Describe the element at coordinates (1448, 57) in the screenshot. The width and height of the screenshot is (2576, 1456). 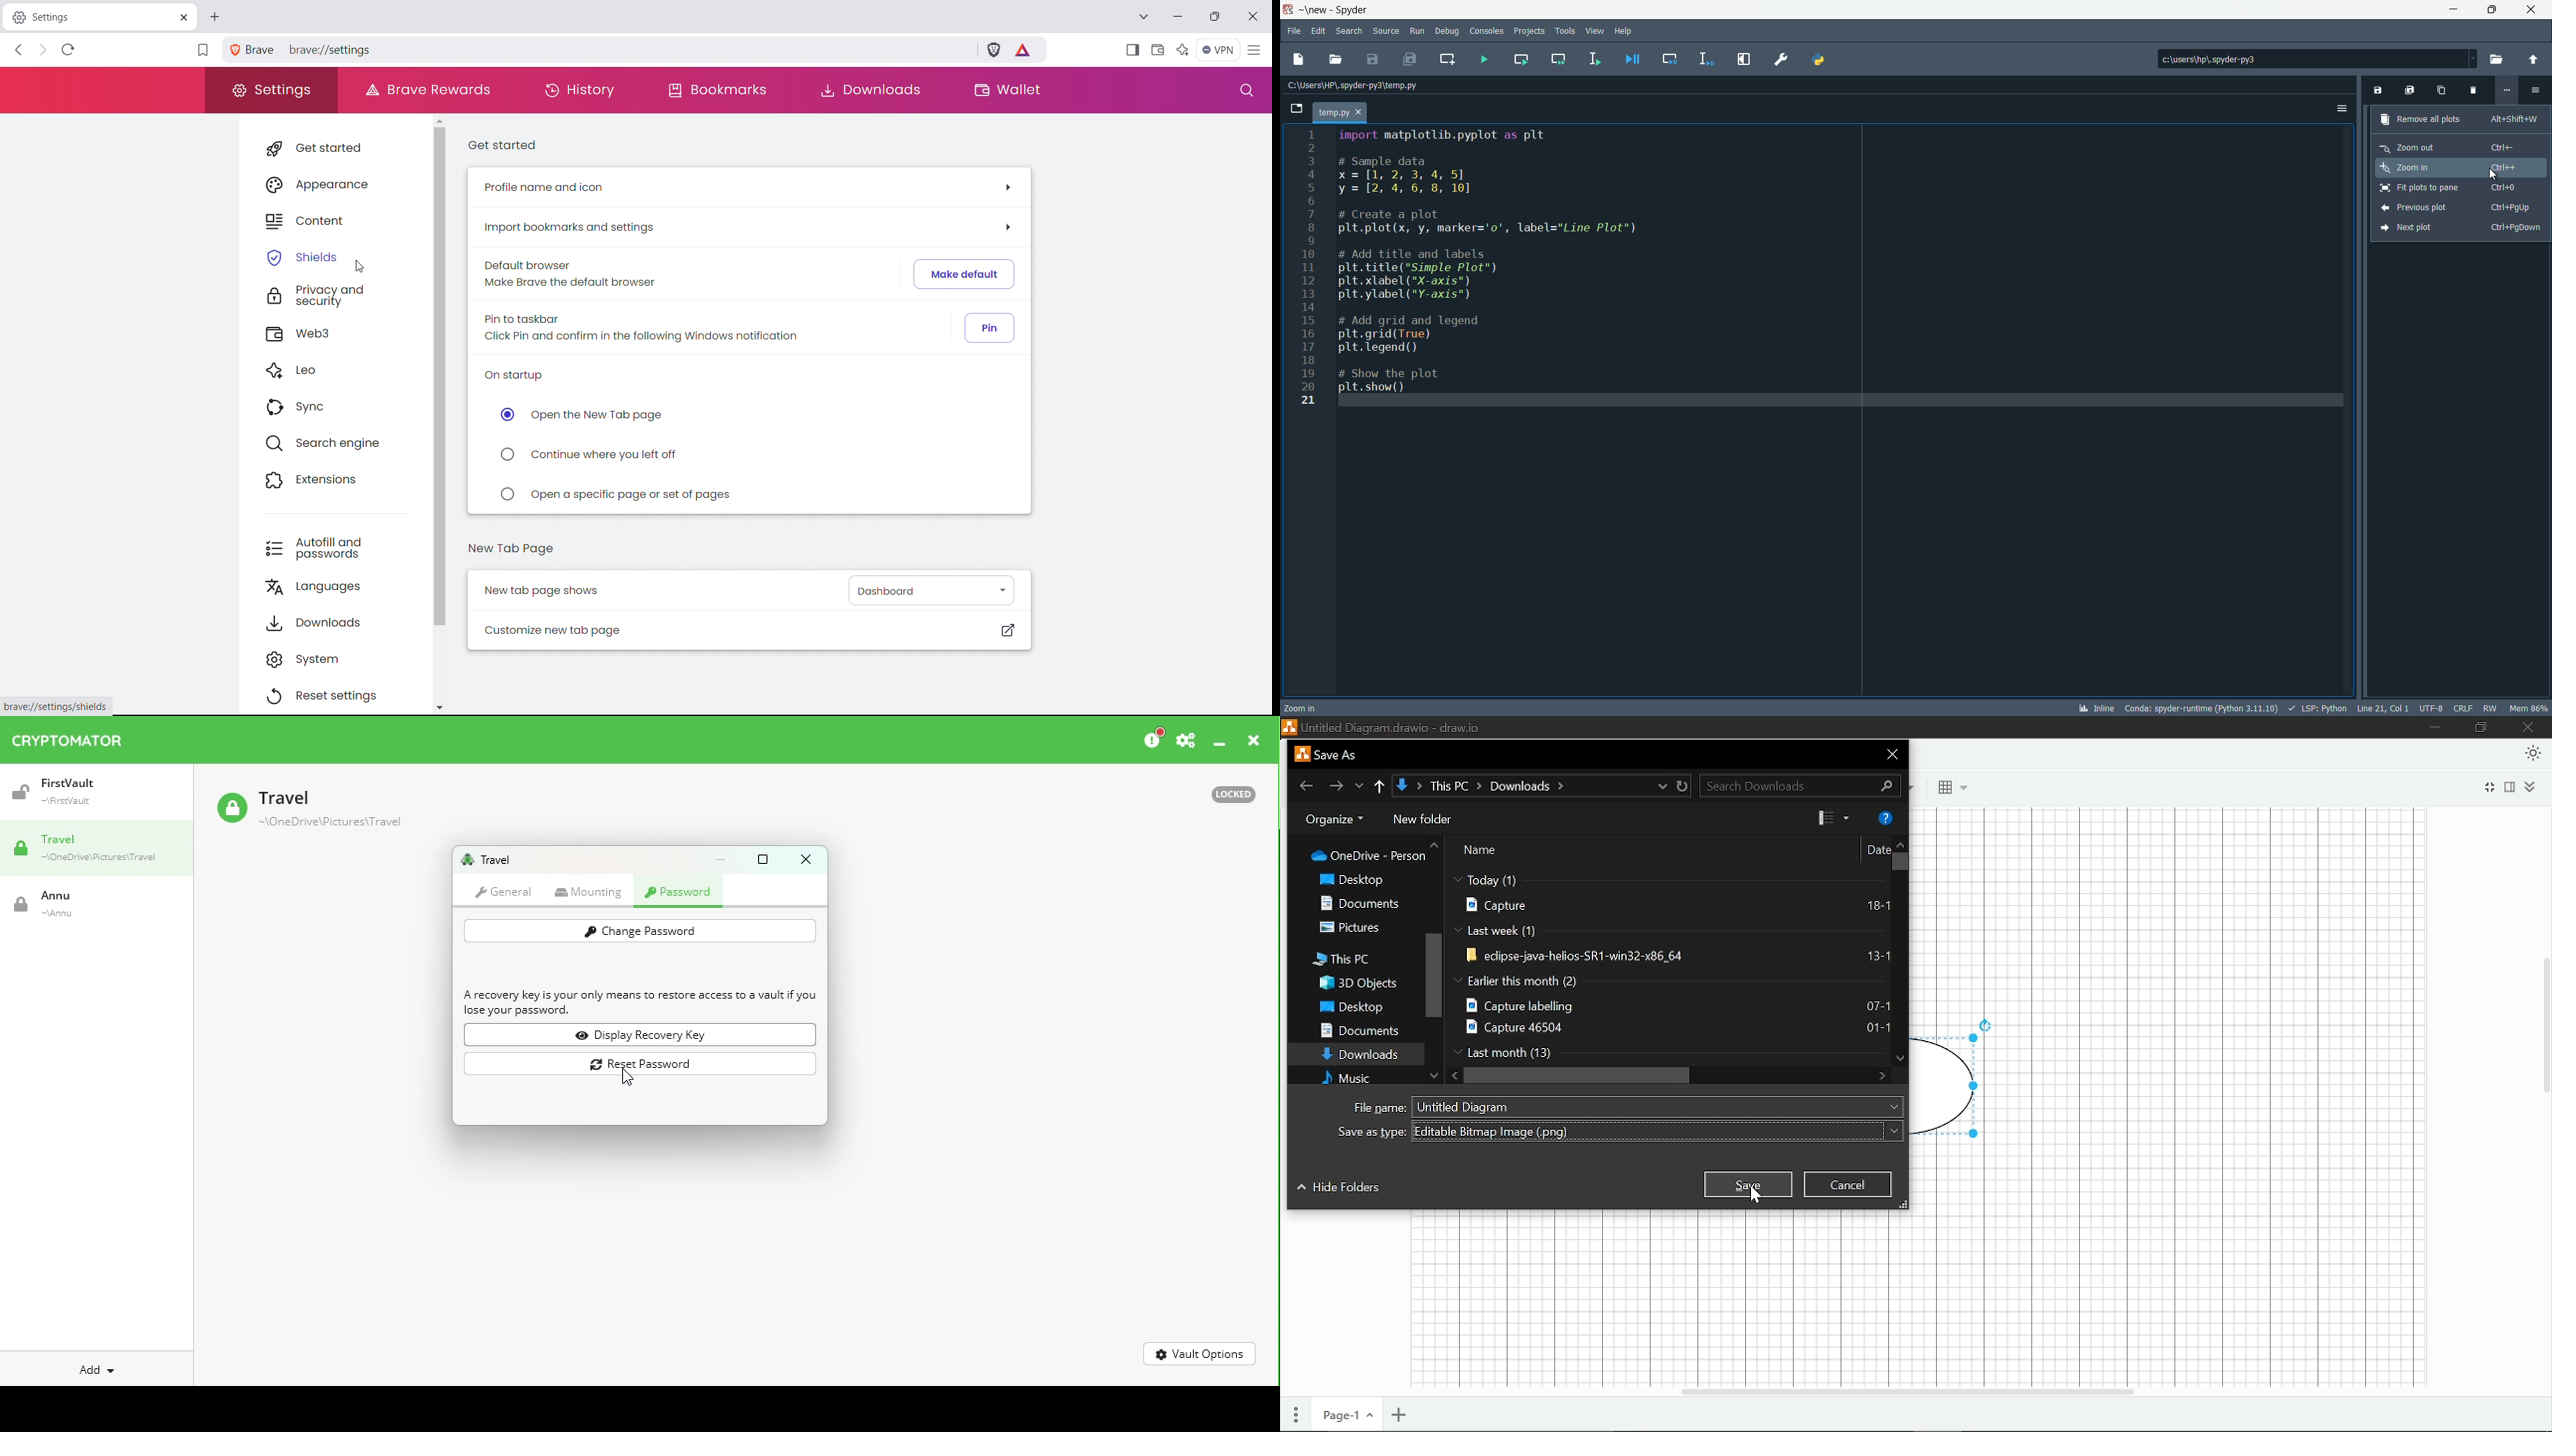
I see `create new cell at the current line` at that location.